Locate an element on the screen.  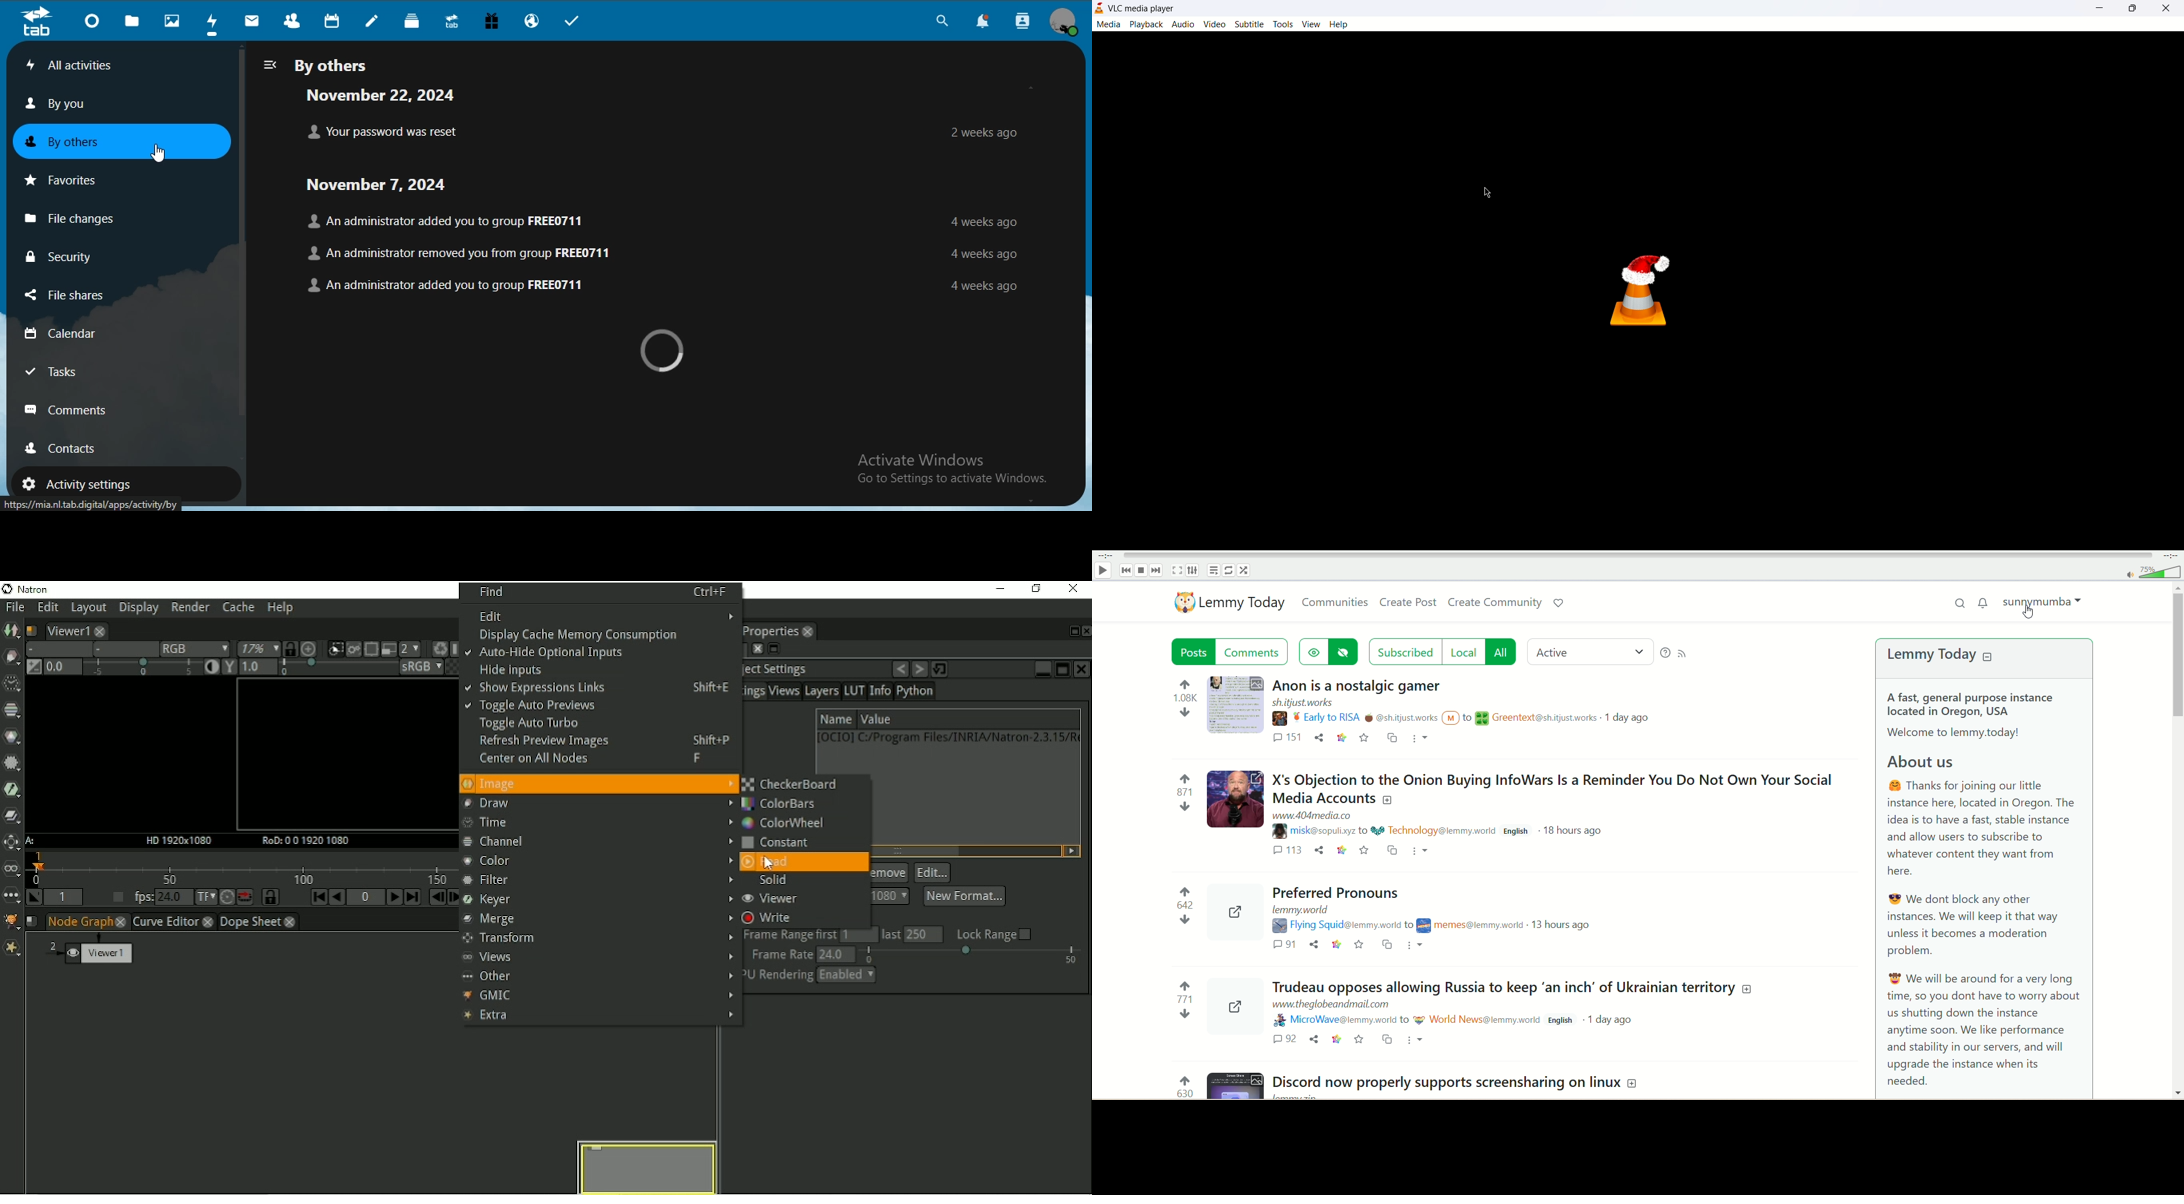
tasks is located at coordinates (576, 22).